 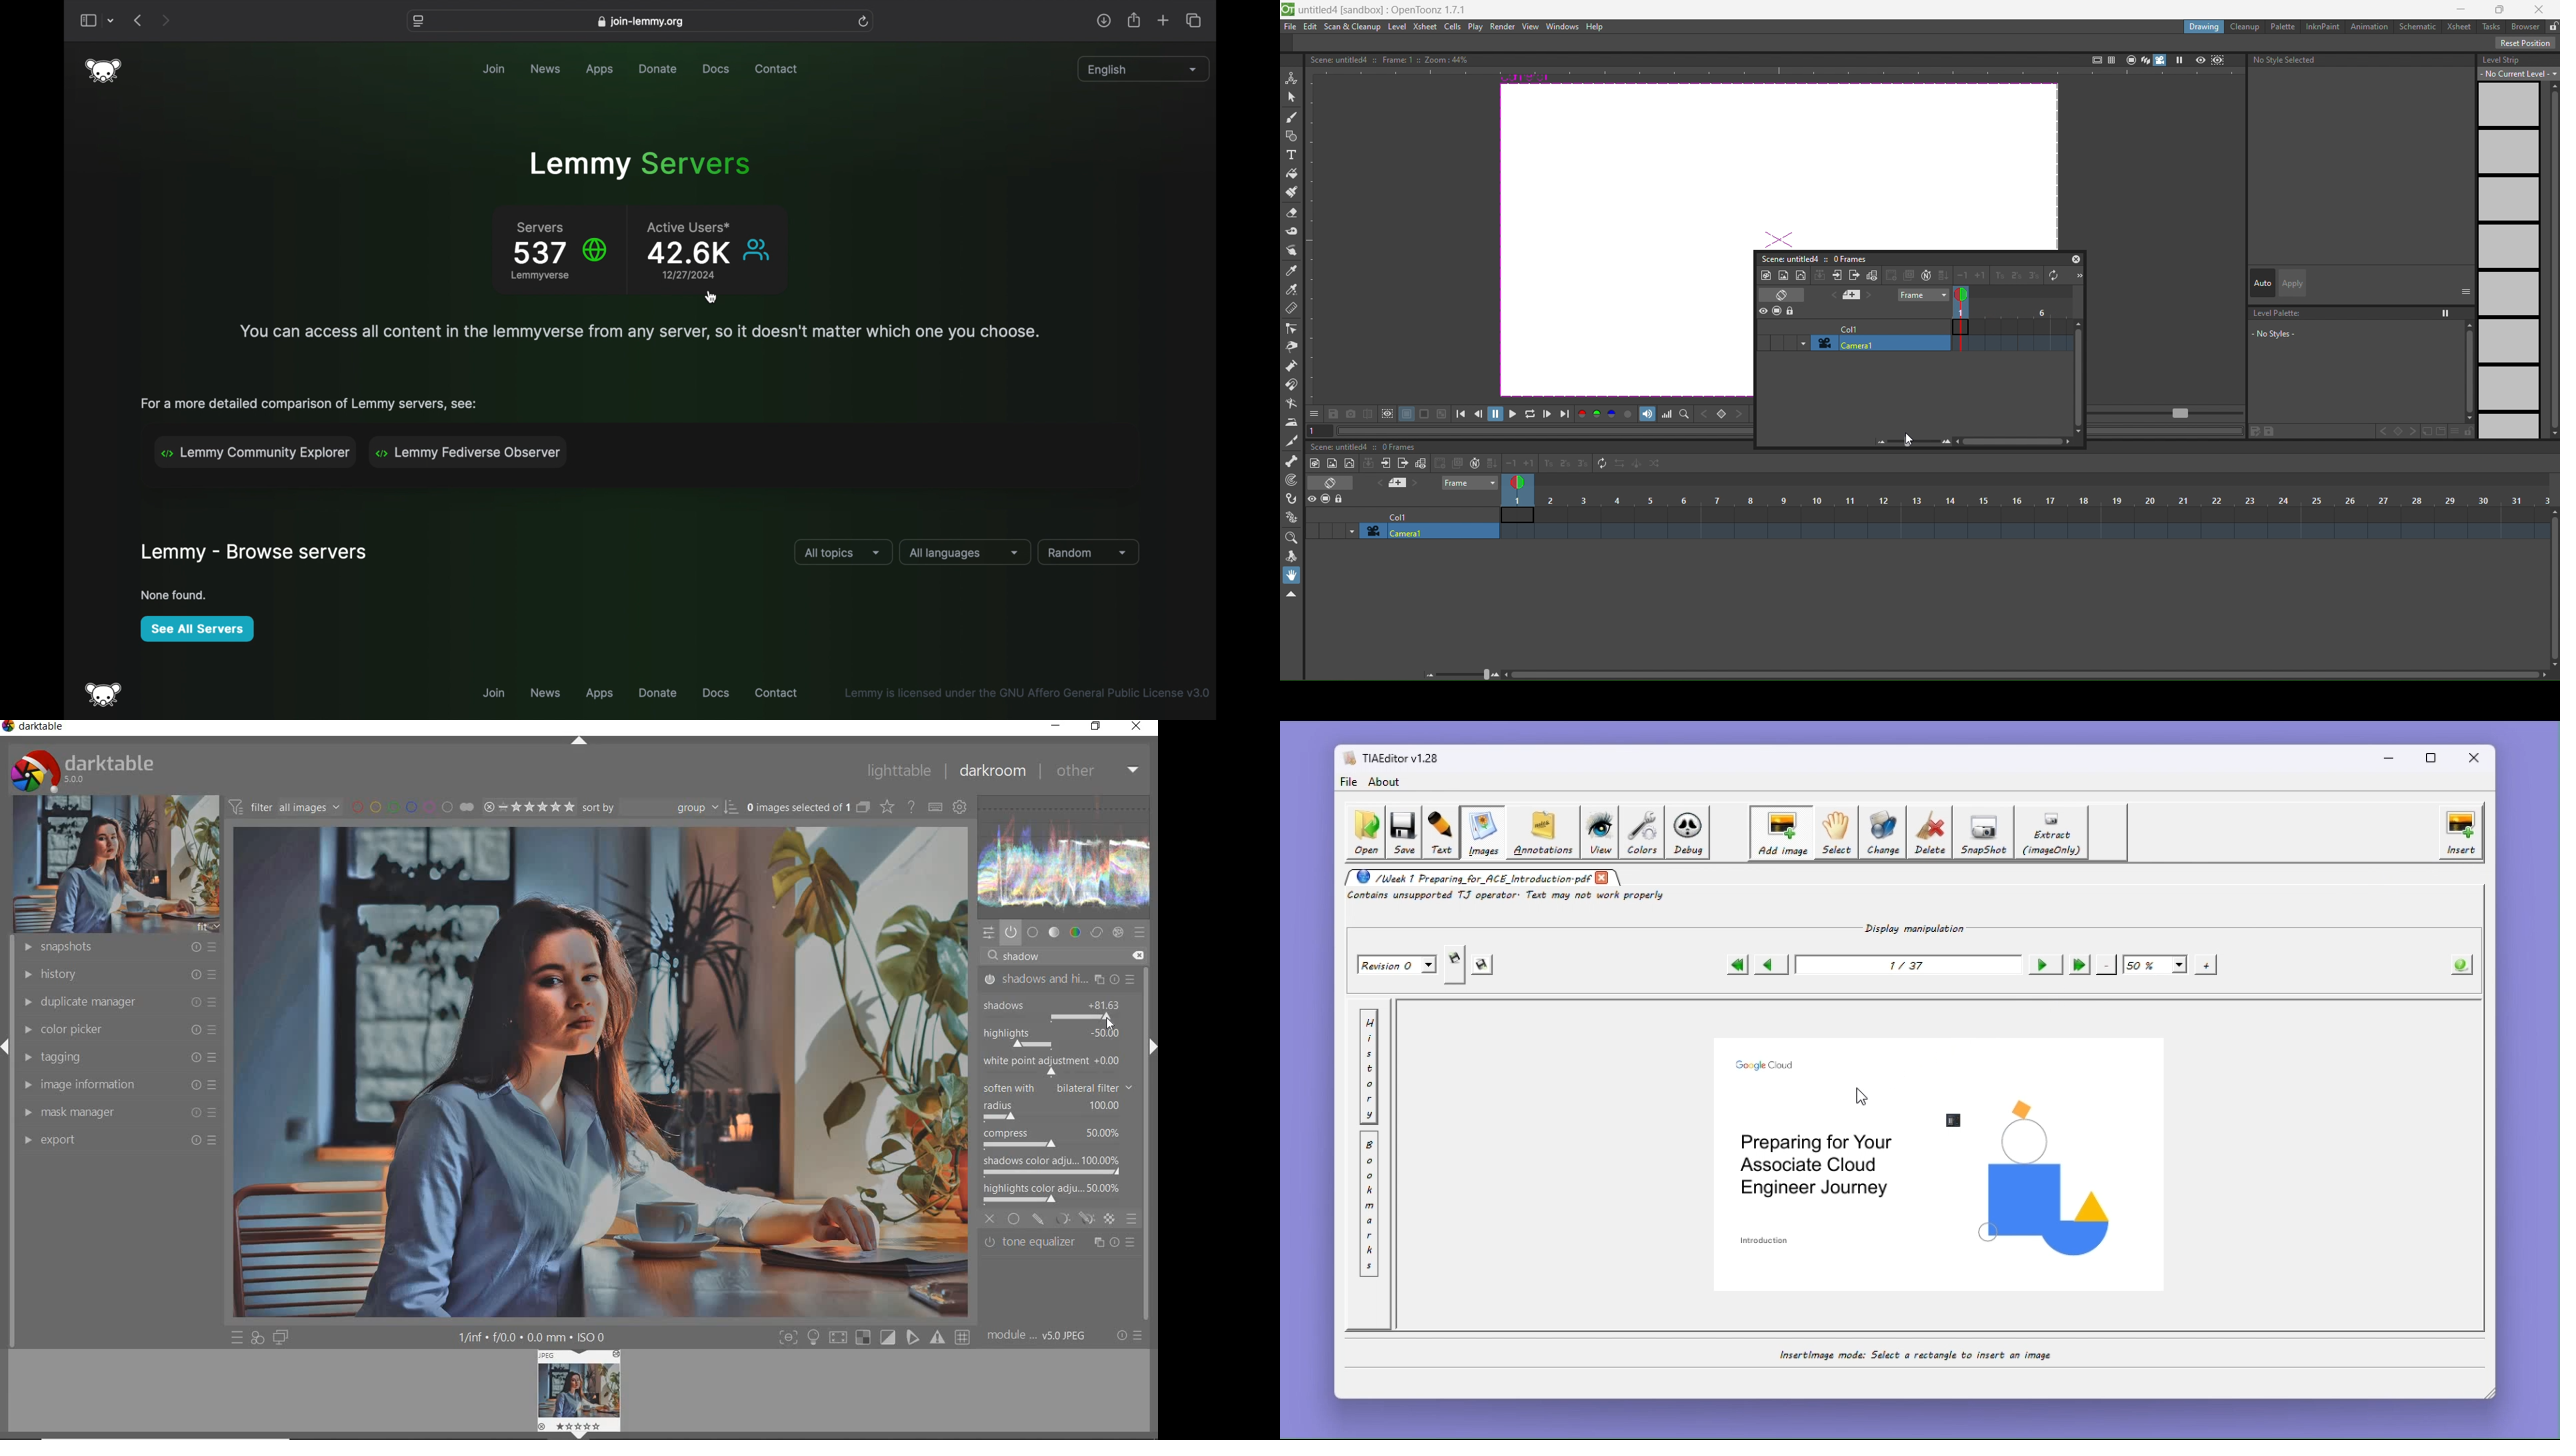 What do you see at coordinates (1447, 463) in the screenshot?
I see `create blank drawing` at bounding box center [1447, 463].